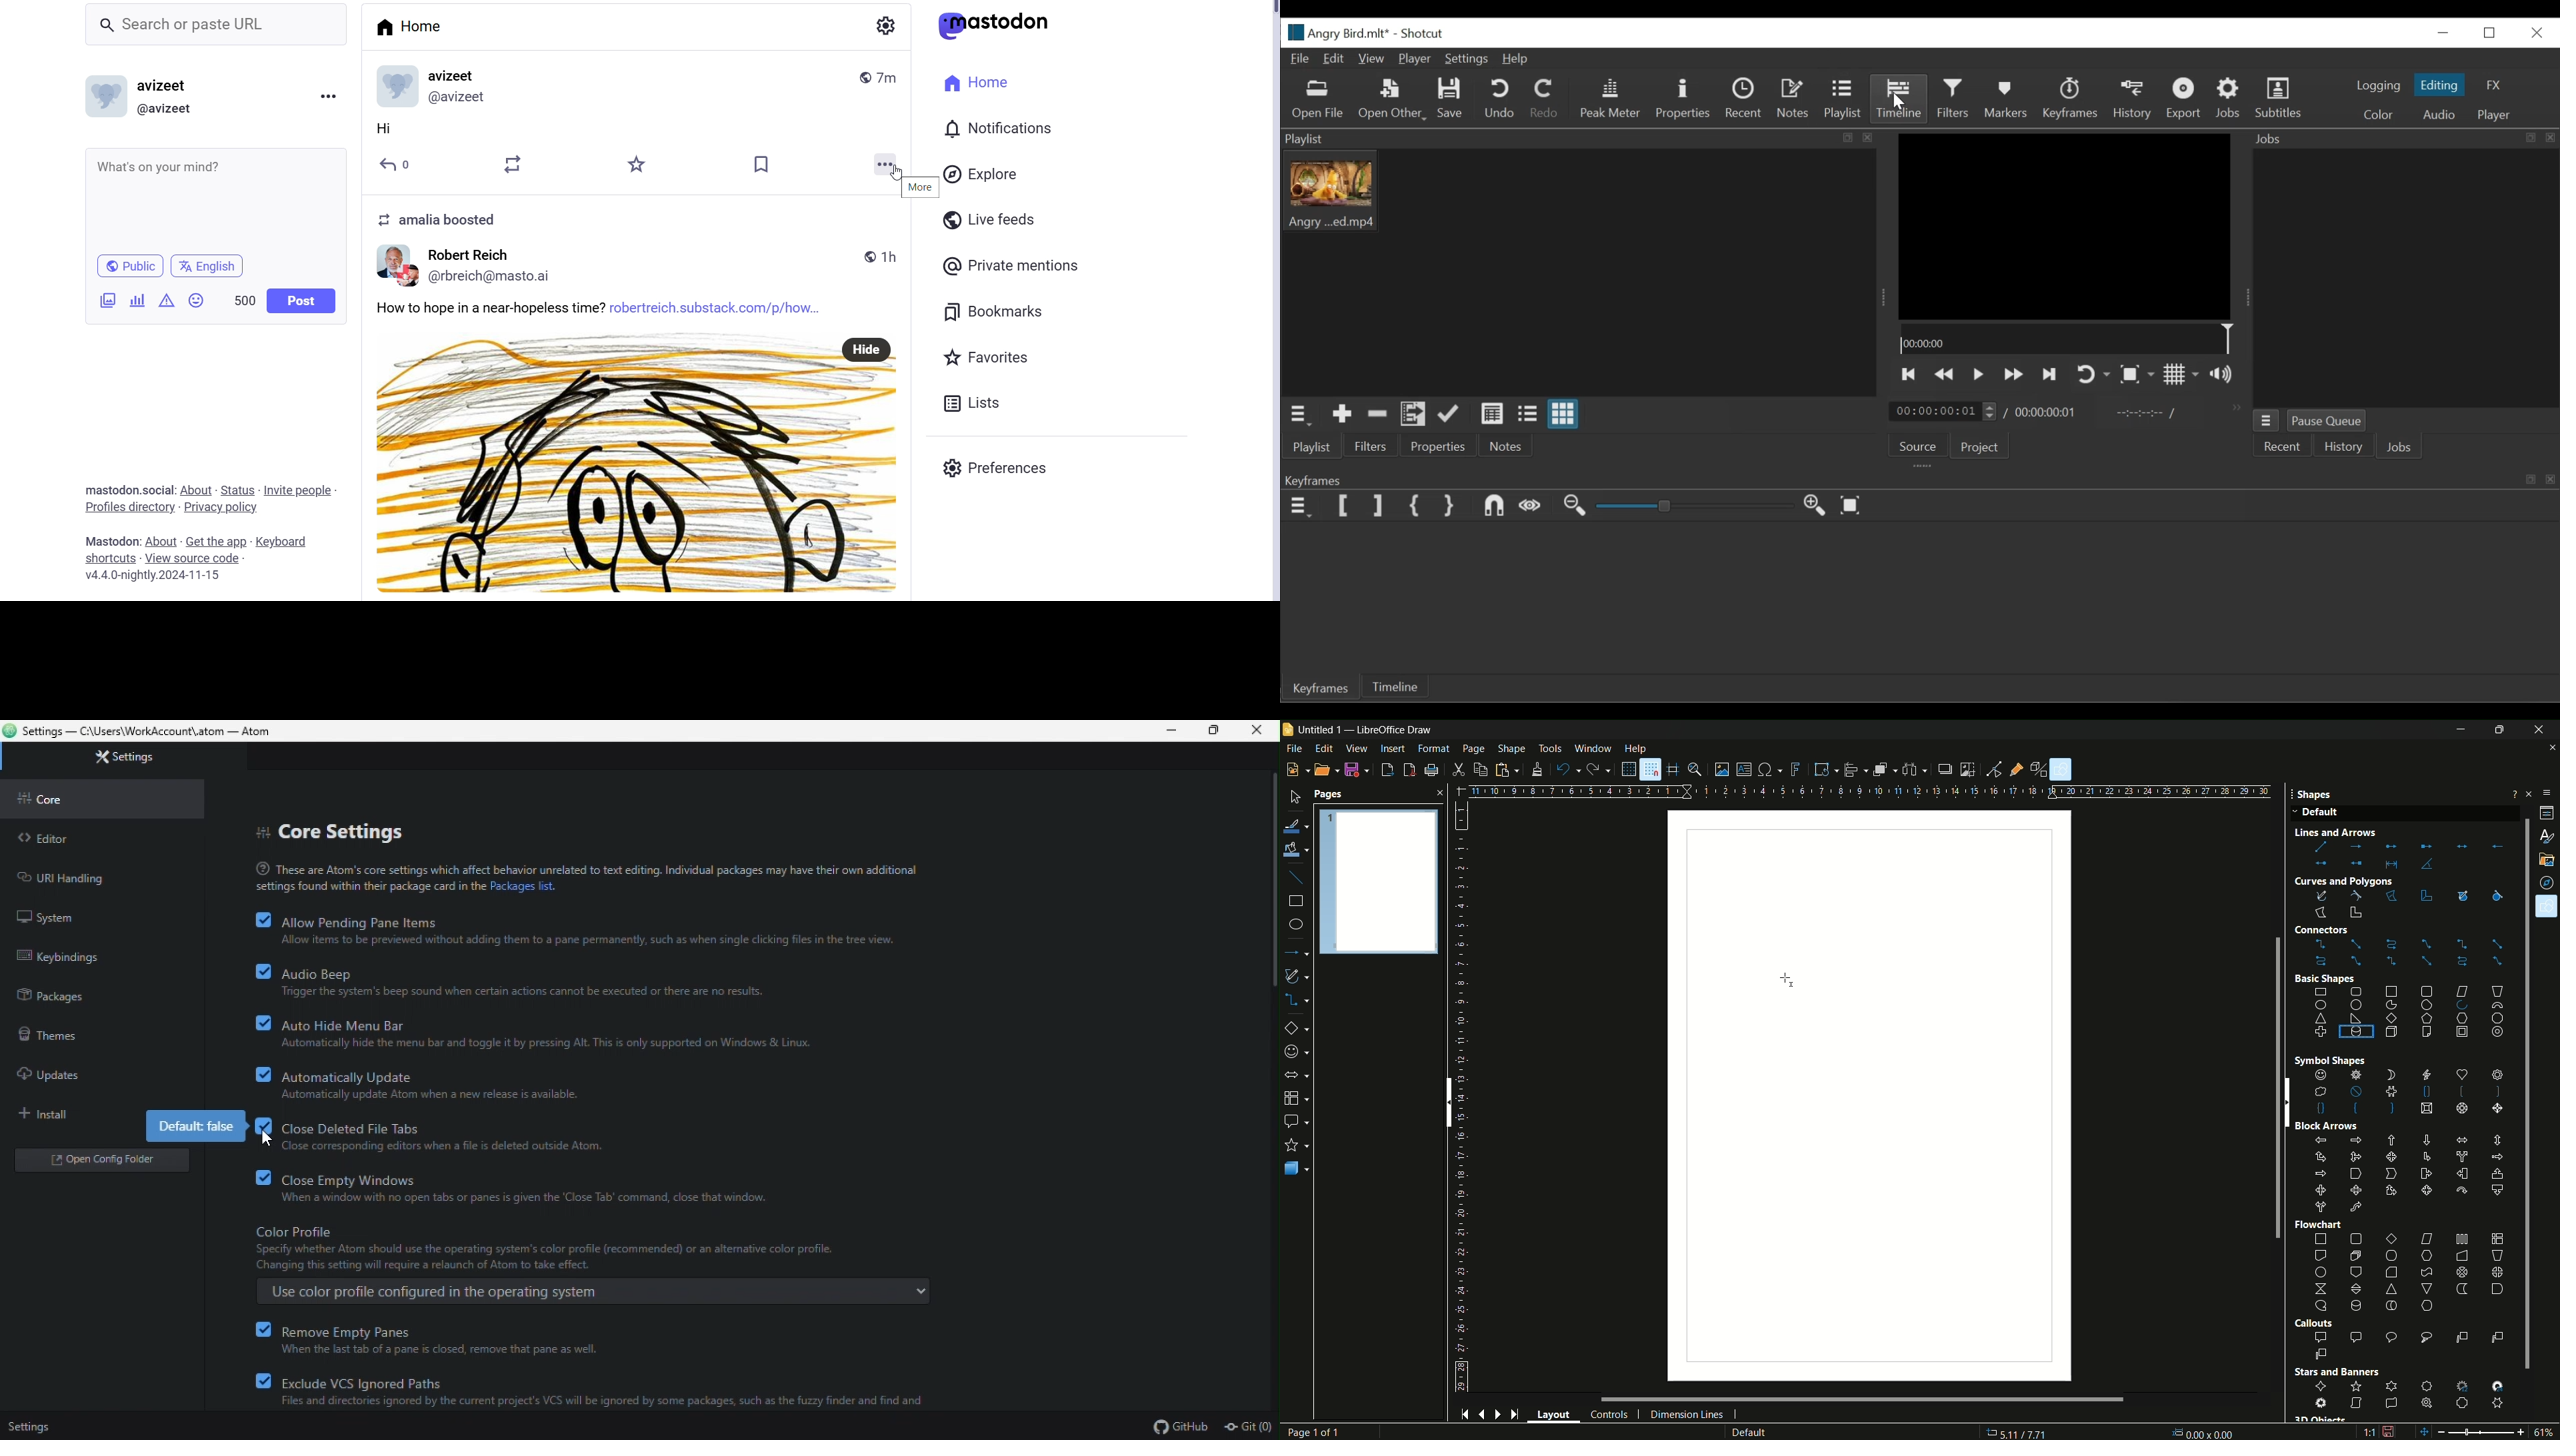 The width and height of the screenshot is (2576, 1456). Describe the element at coordinates (2494, 85) in the screenshot. I see `FX` at that location.